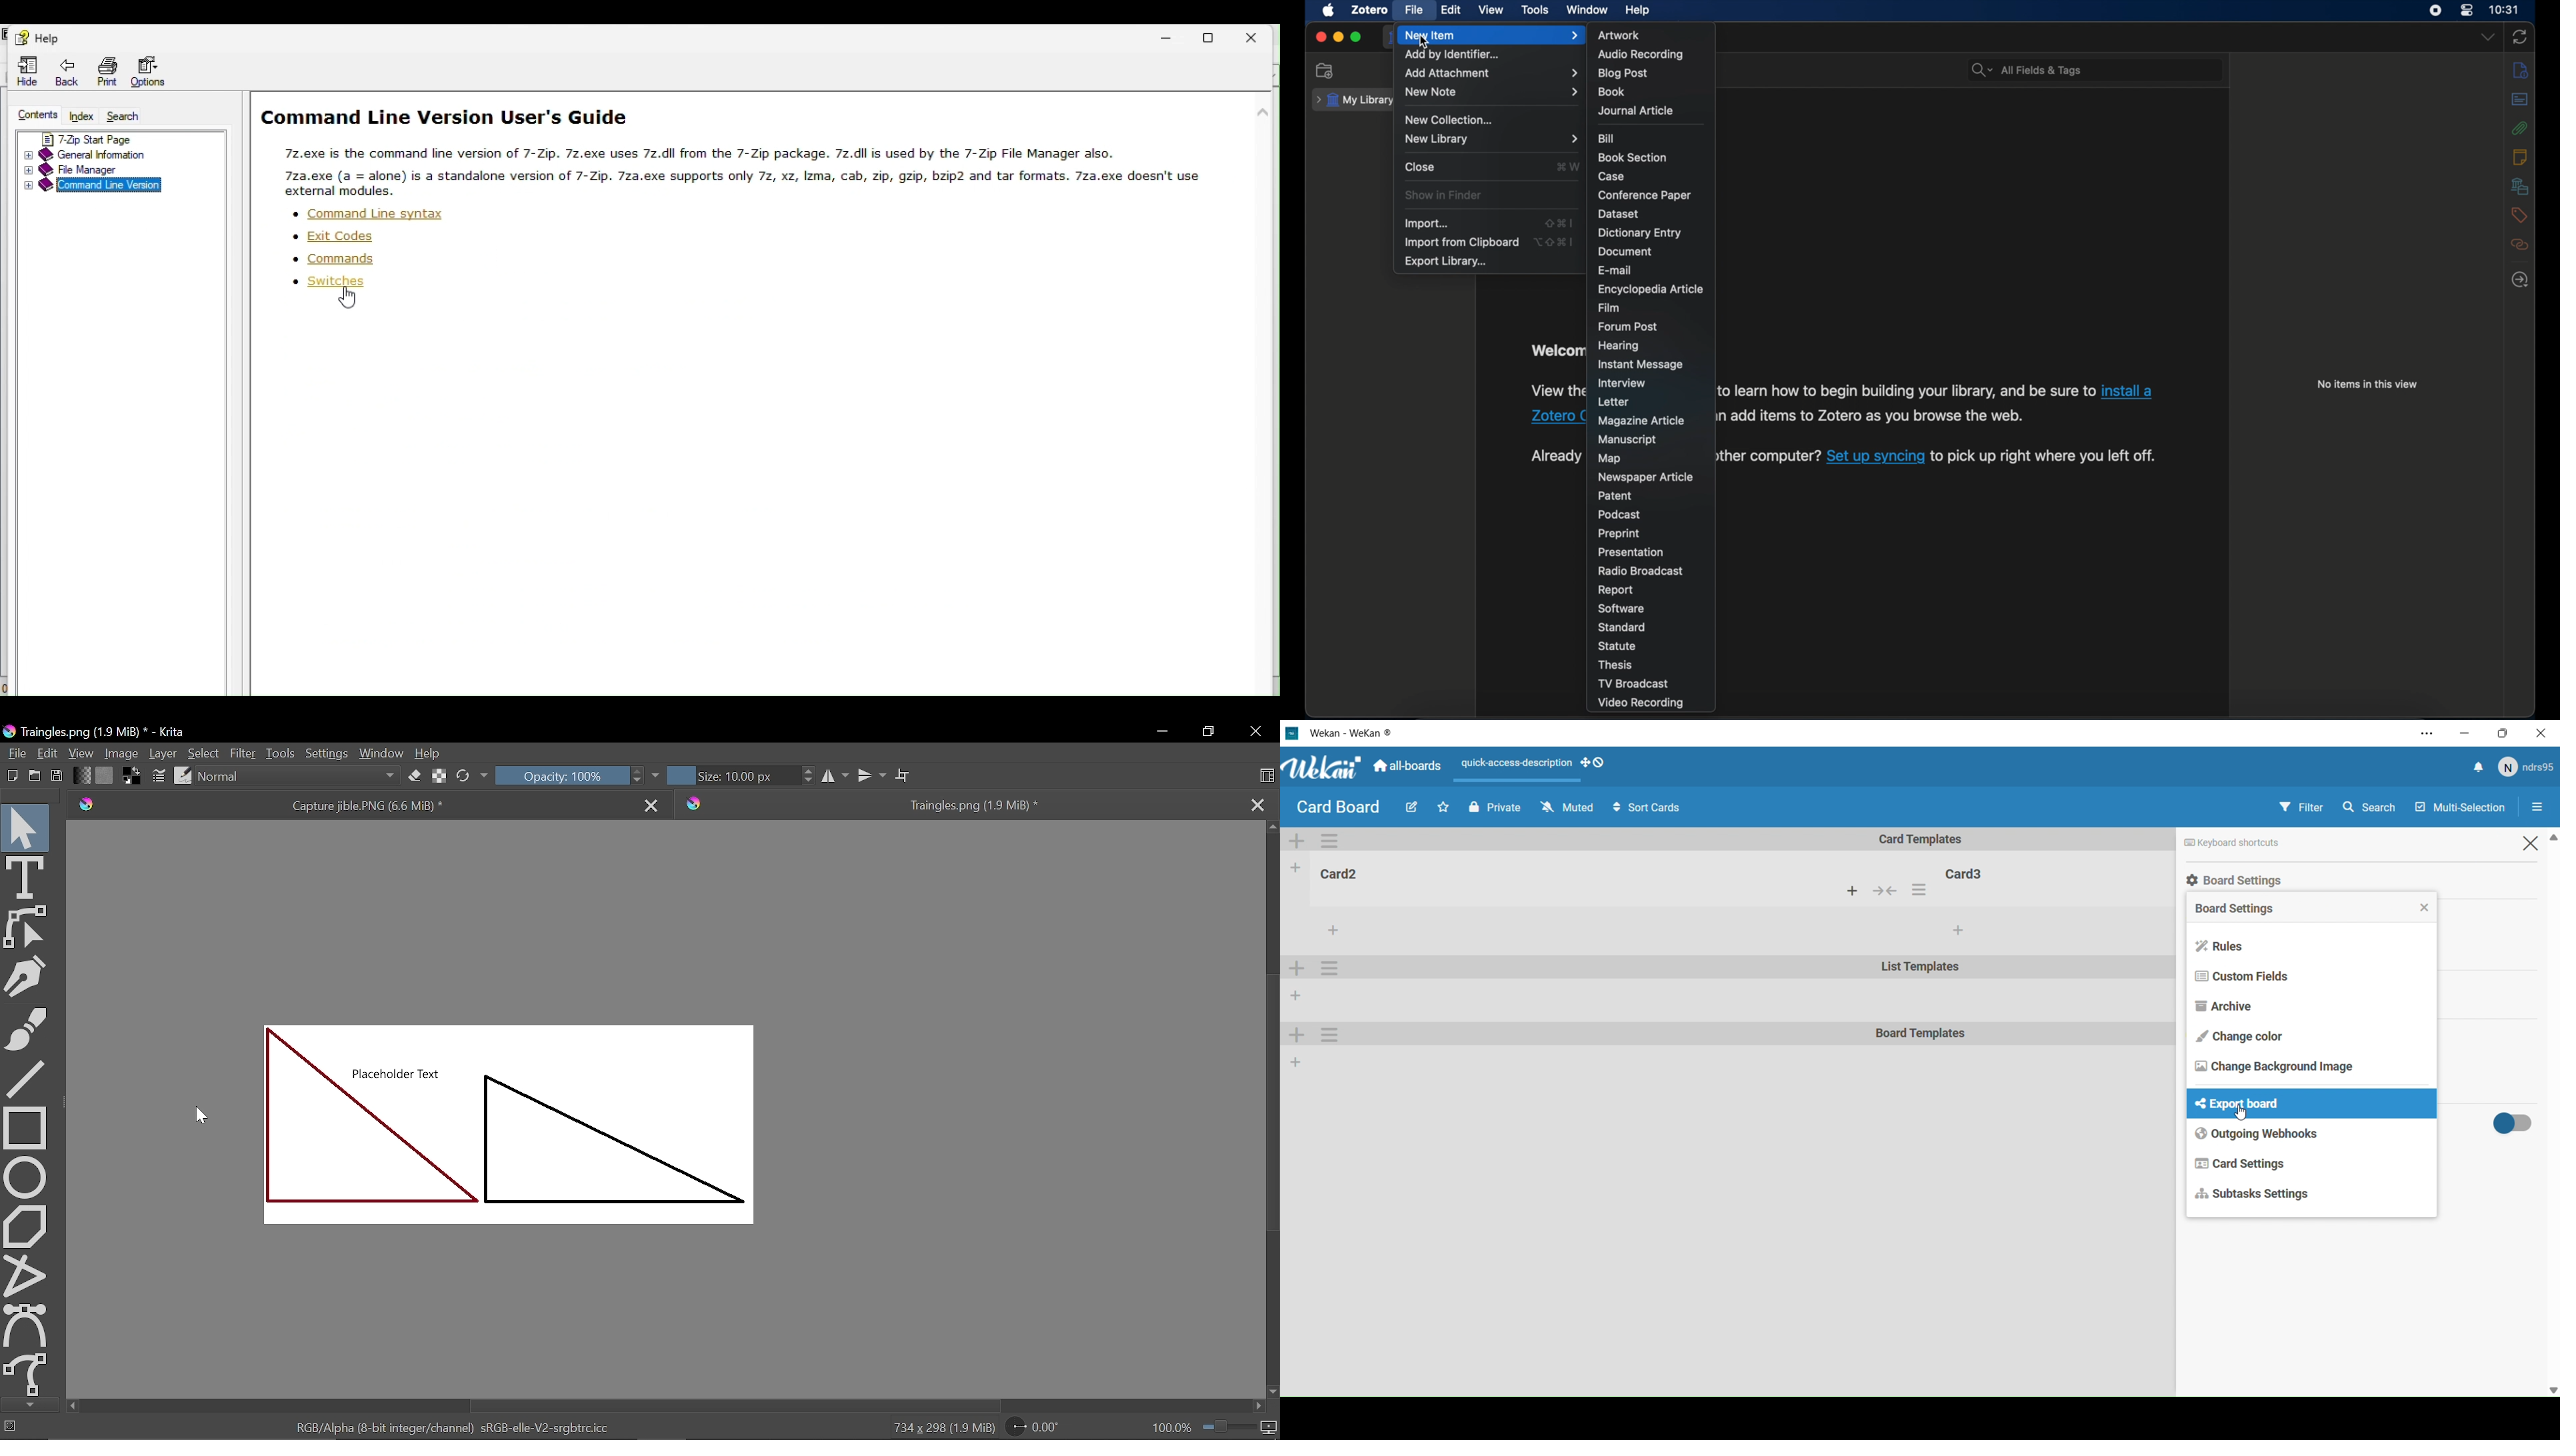 This screenshot has width=2576, height=1456. What do you see at coordinates (438, 775) in the screenshot?
I see `Edit brush settings` at bounding box center [438, 775].